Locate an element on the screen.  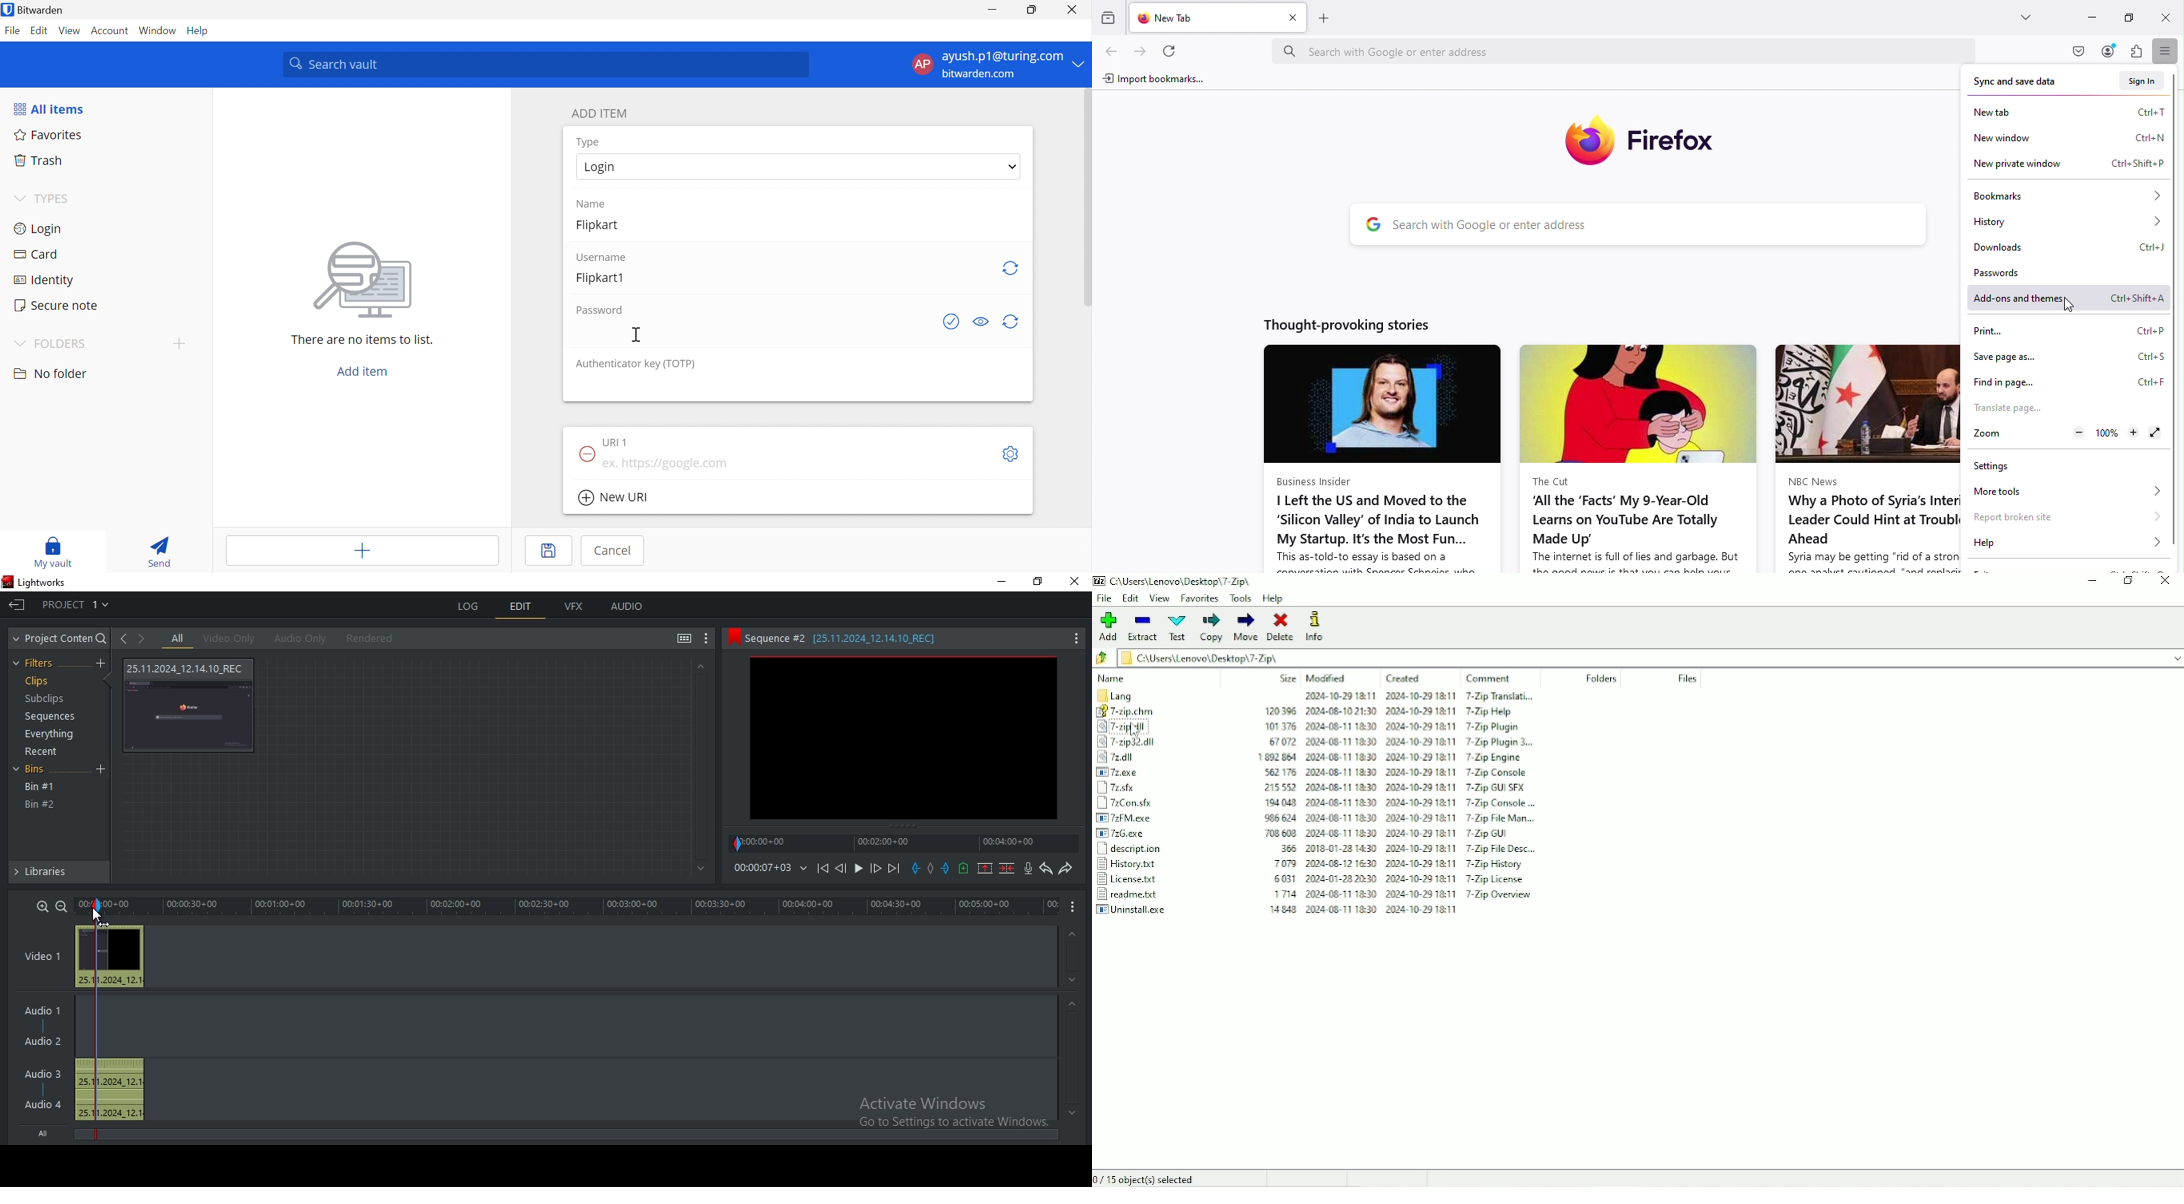
Print is located at coordinates (2067, 329).